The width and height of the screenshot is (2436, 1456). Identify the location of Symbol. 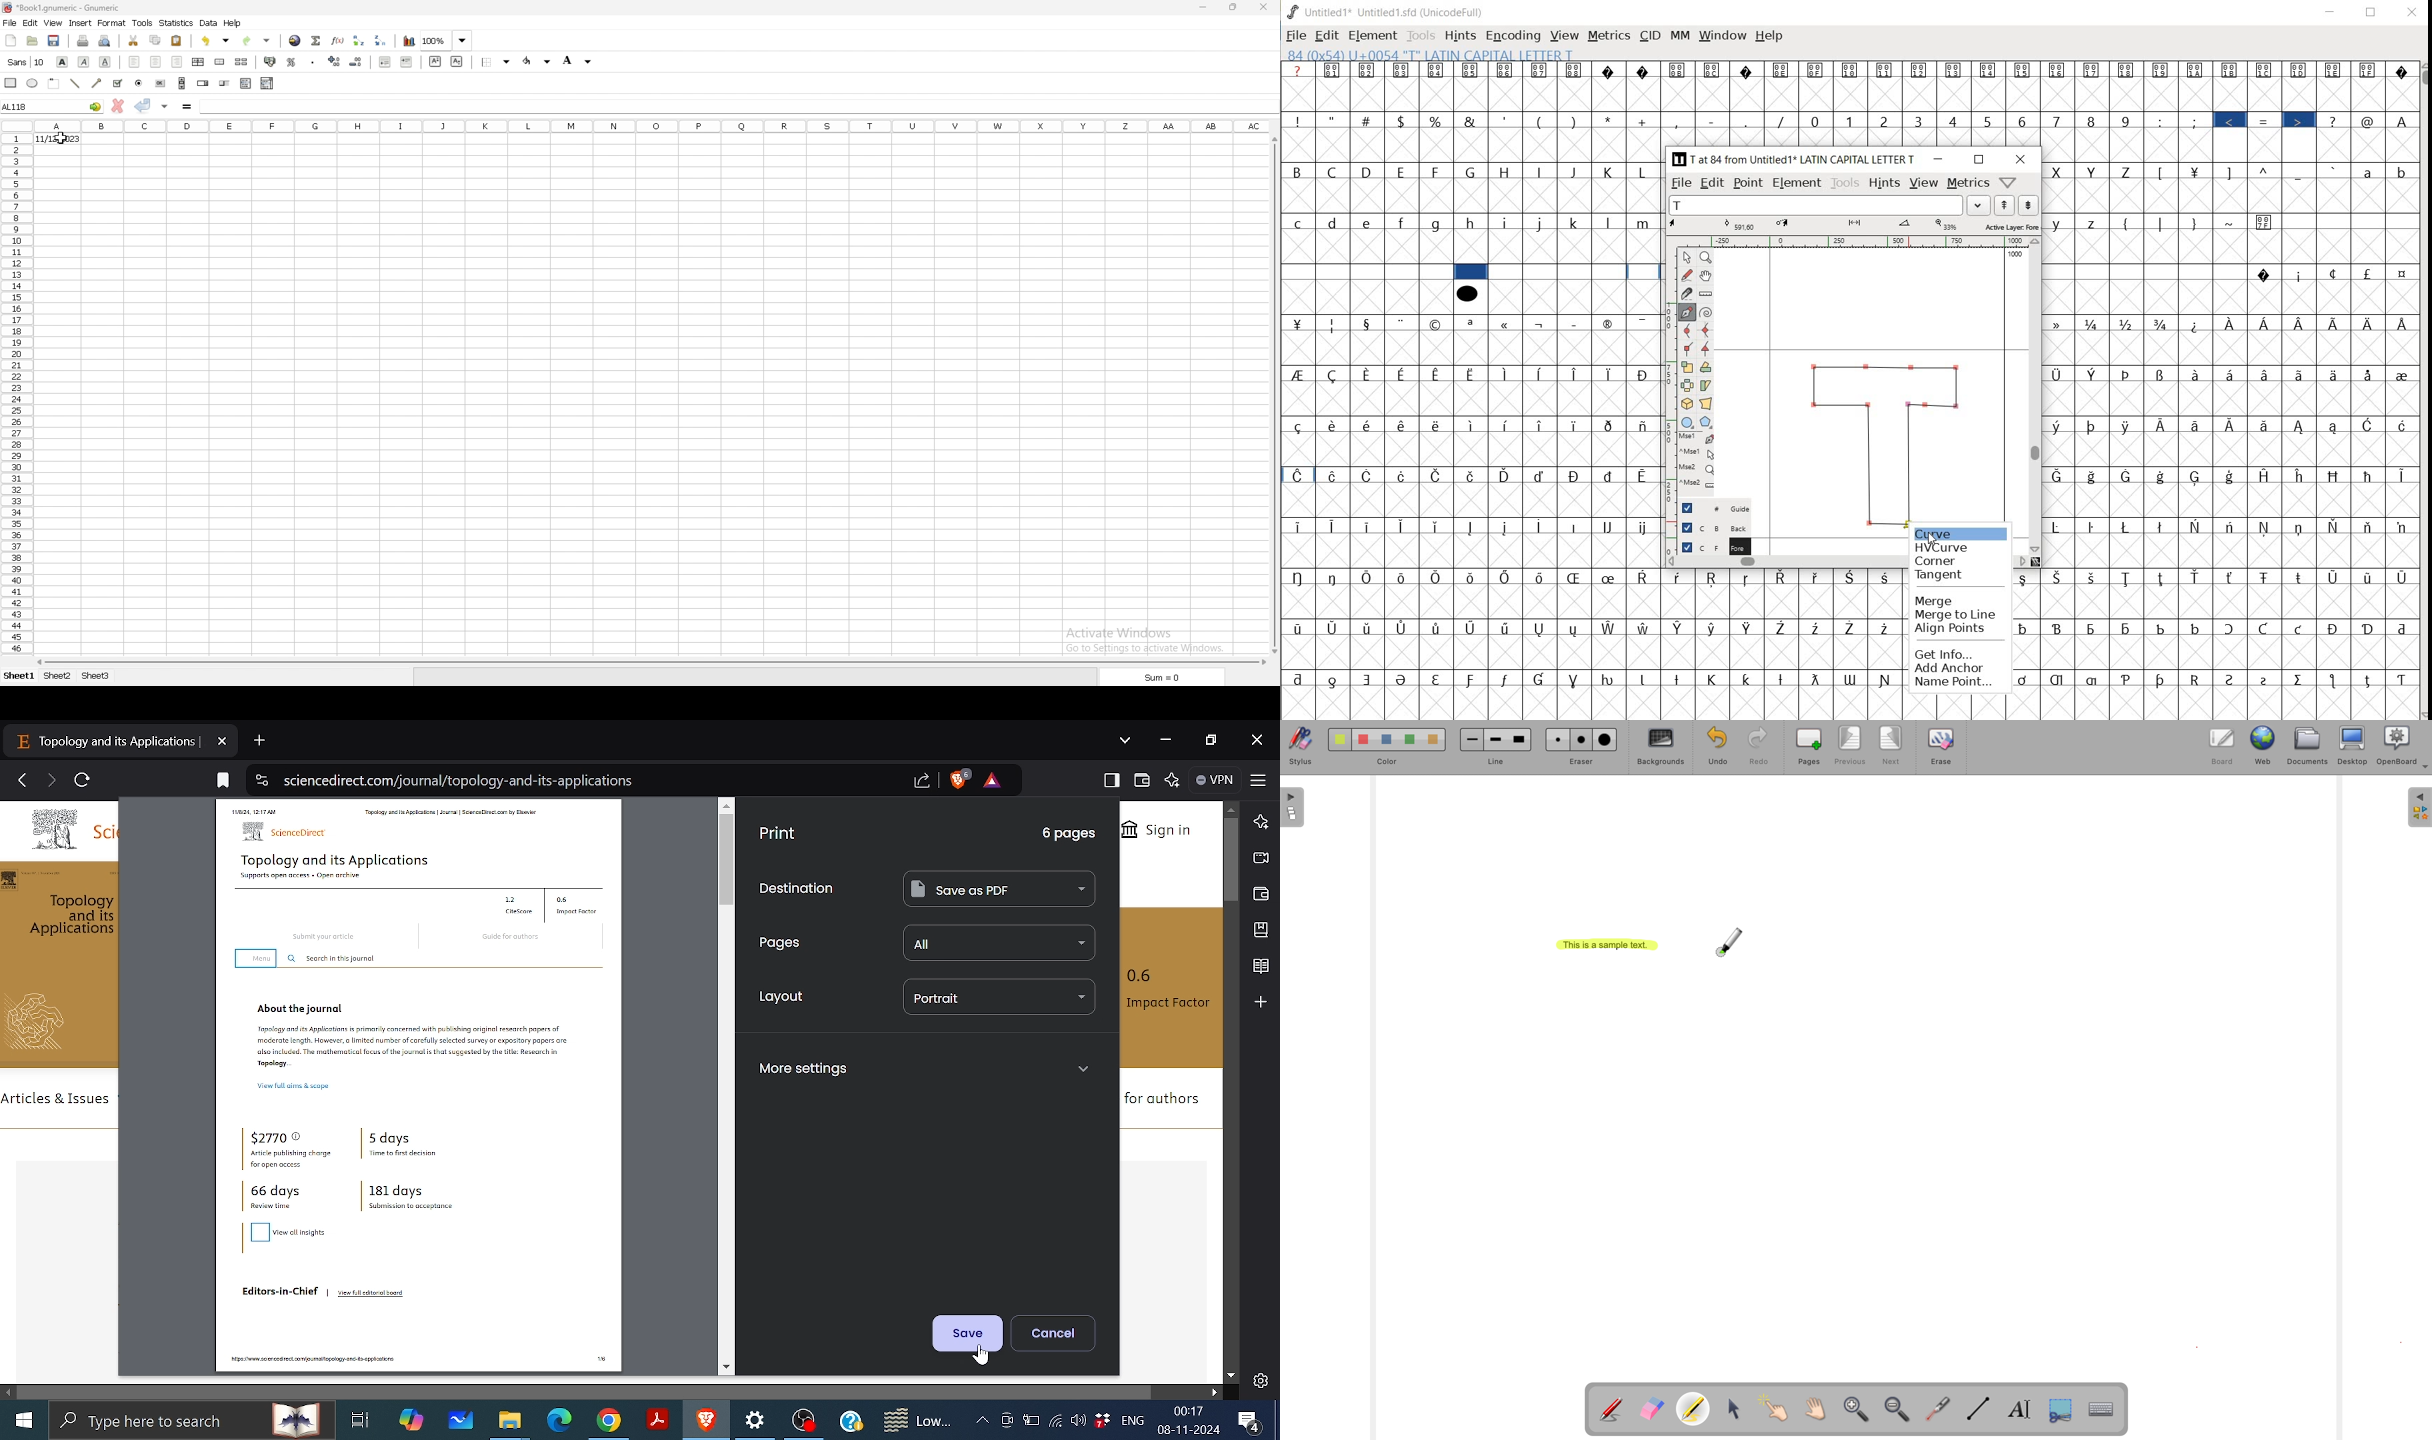
(2094, 323).